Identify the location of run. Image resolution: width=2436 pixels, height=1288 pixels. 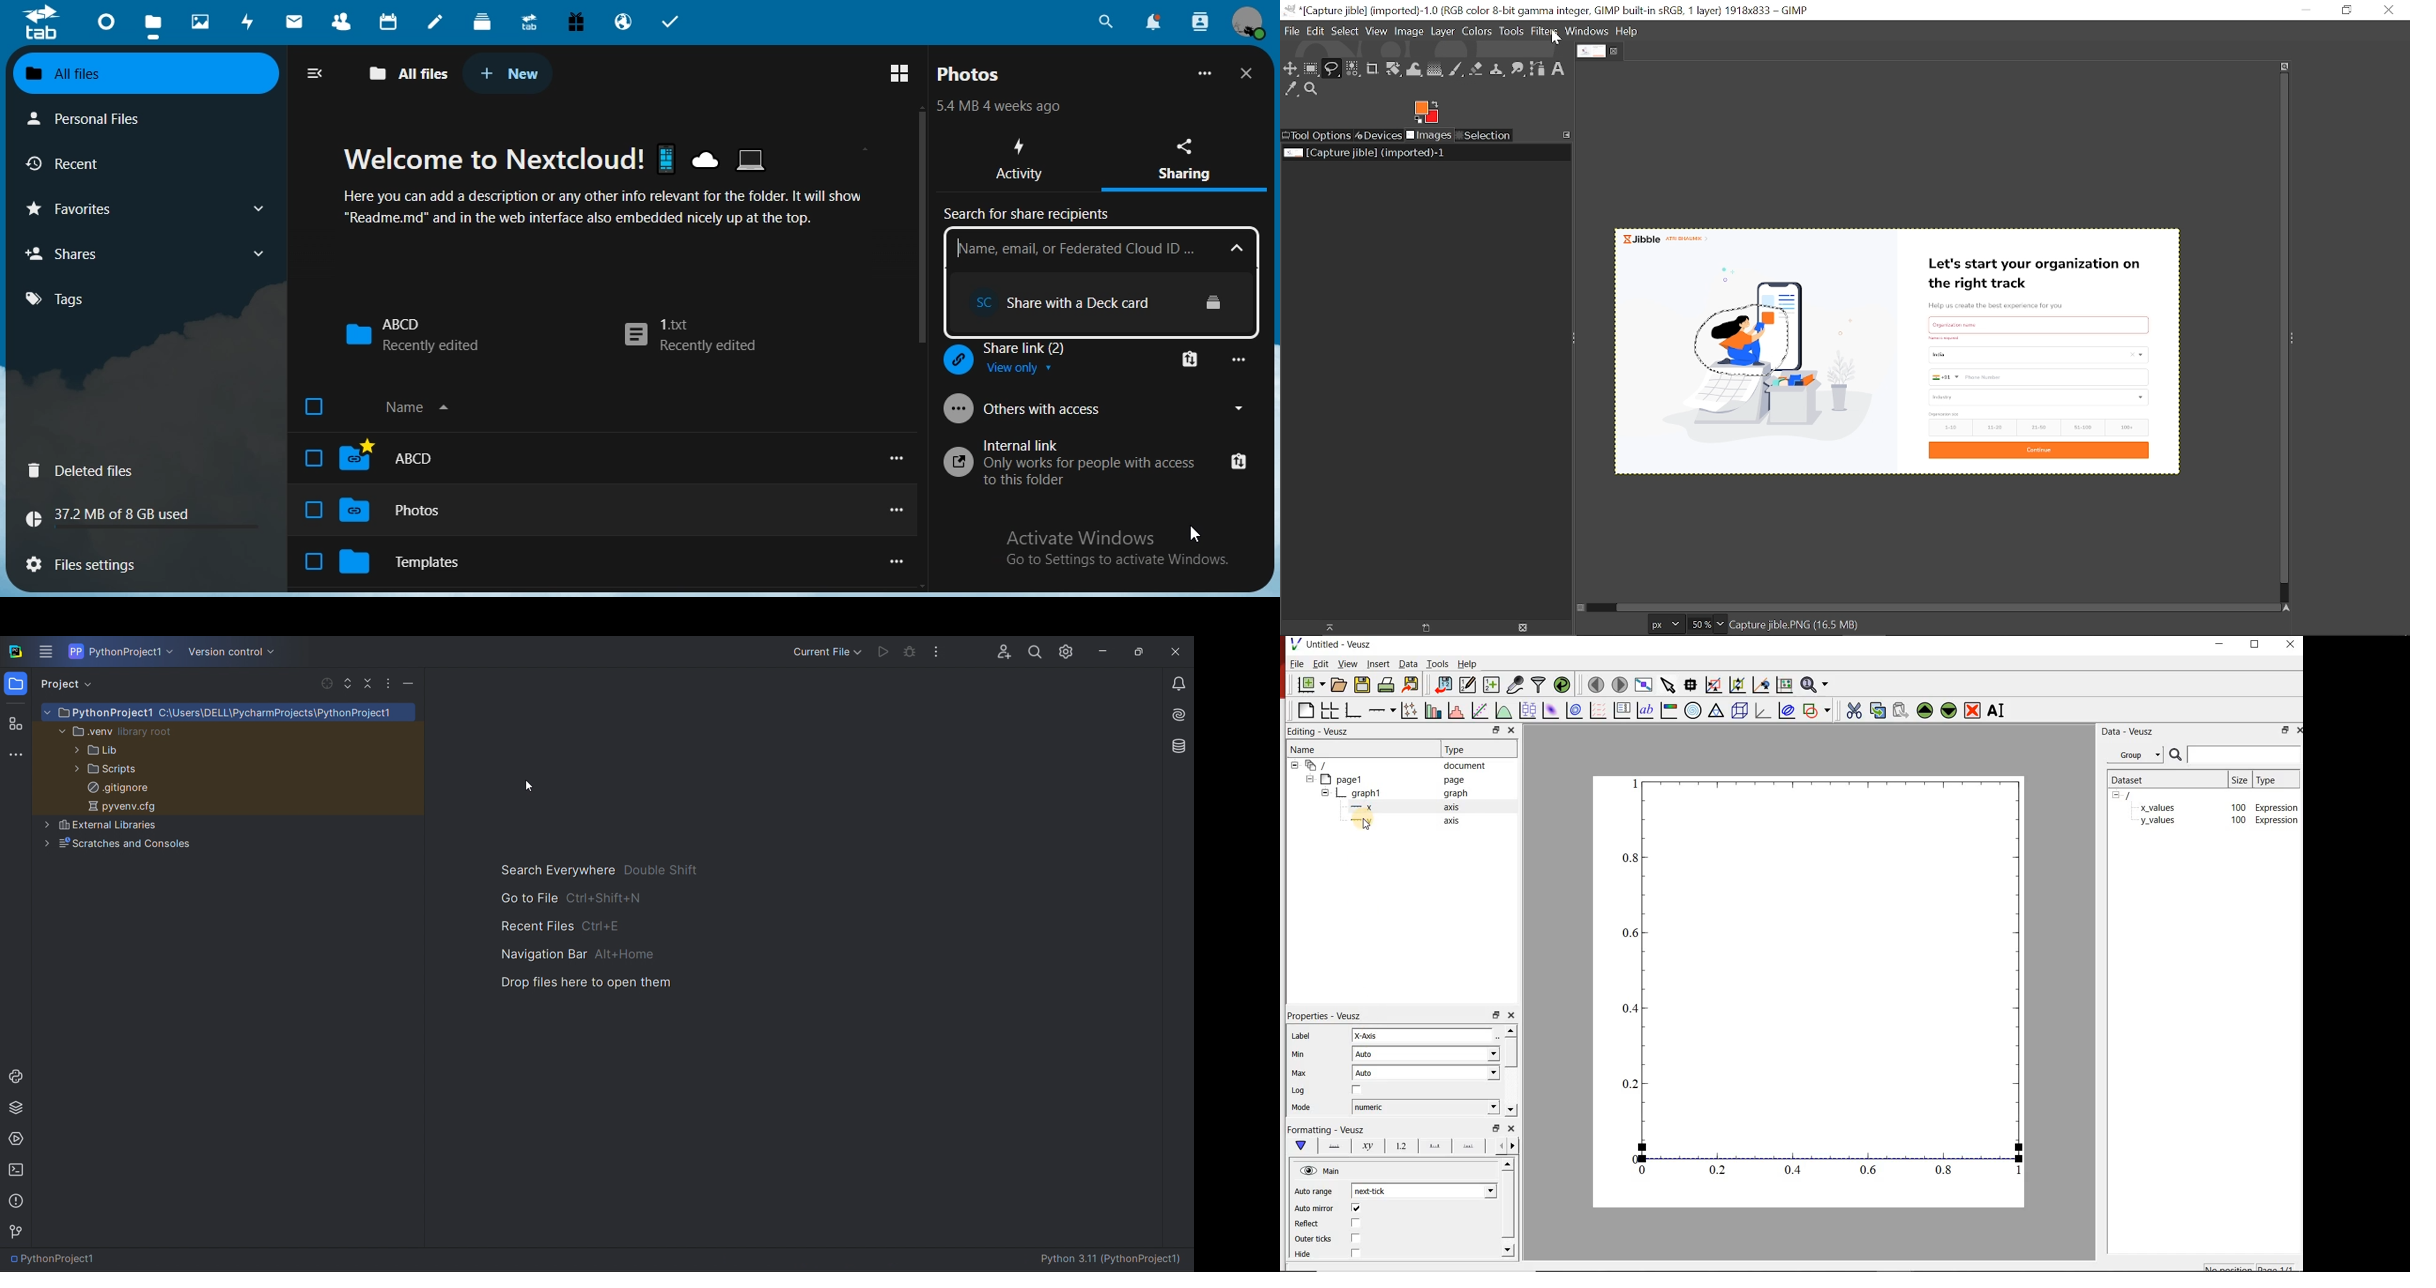
(881, 650).